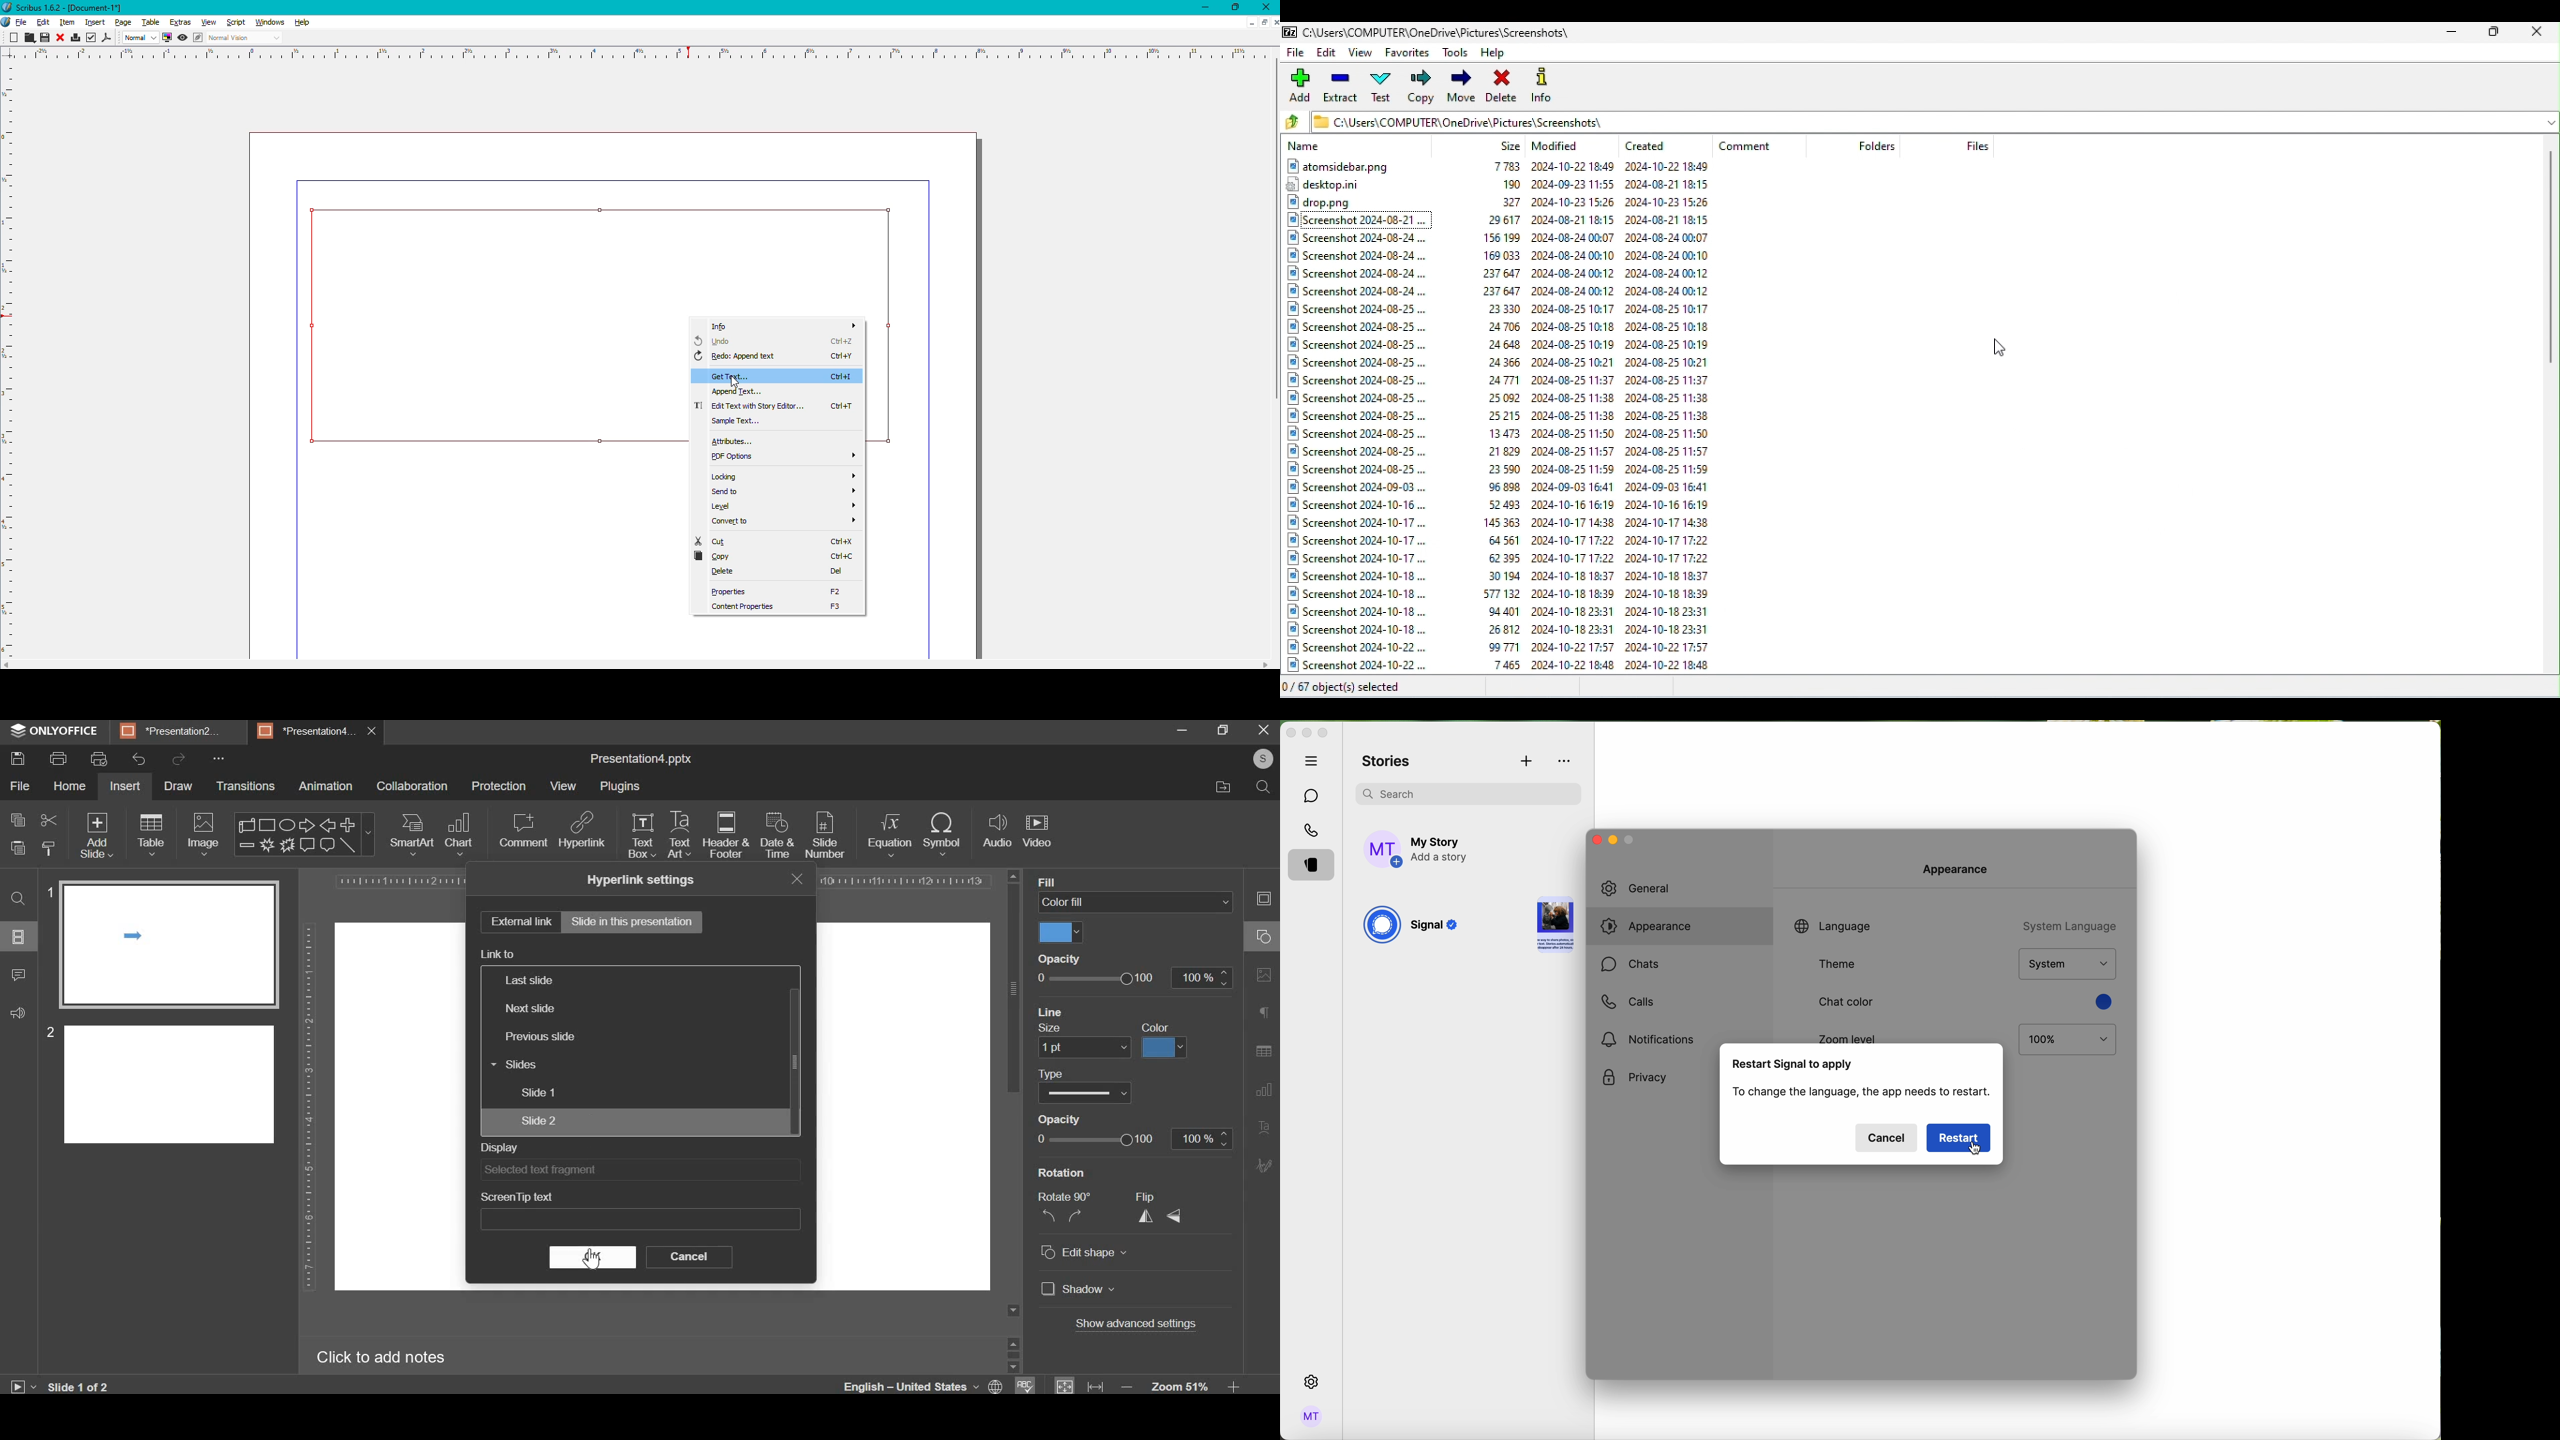  Describe the element at coordinates (1363, 54) in the screenshot. I see `View` at that location.